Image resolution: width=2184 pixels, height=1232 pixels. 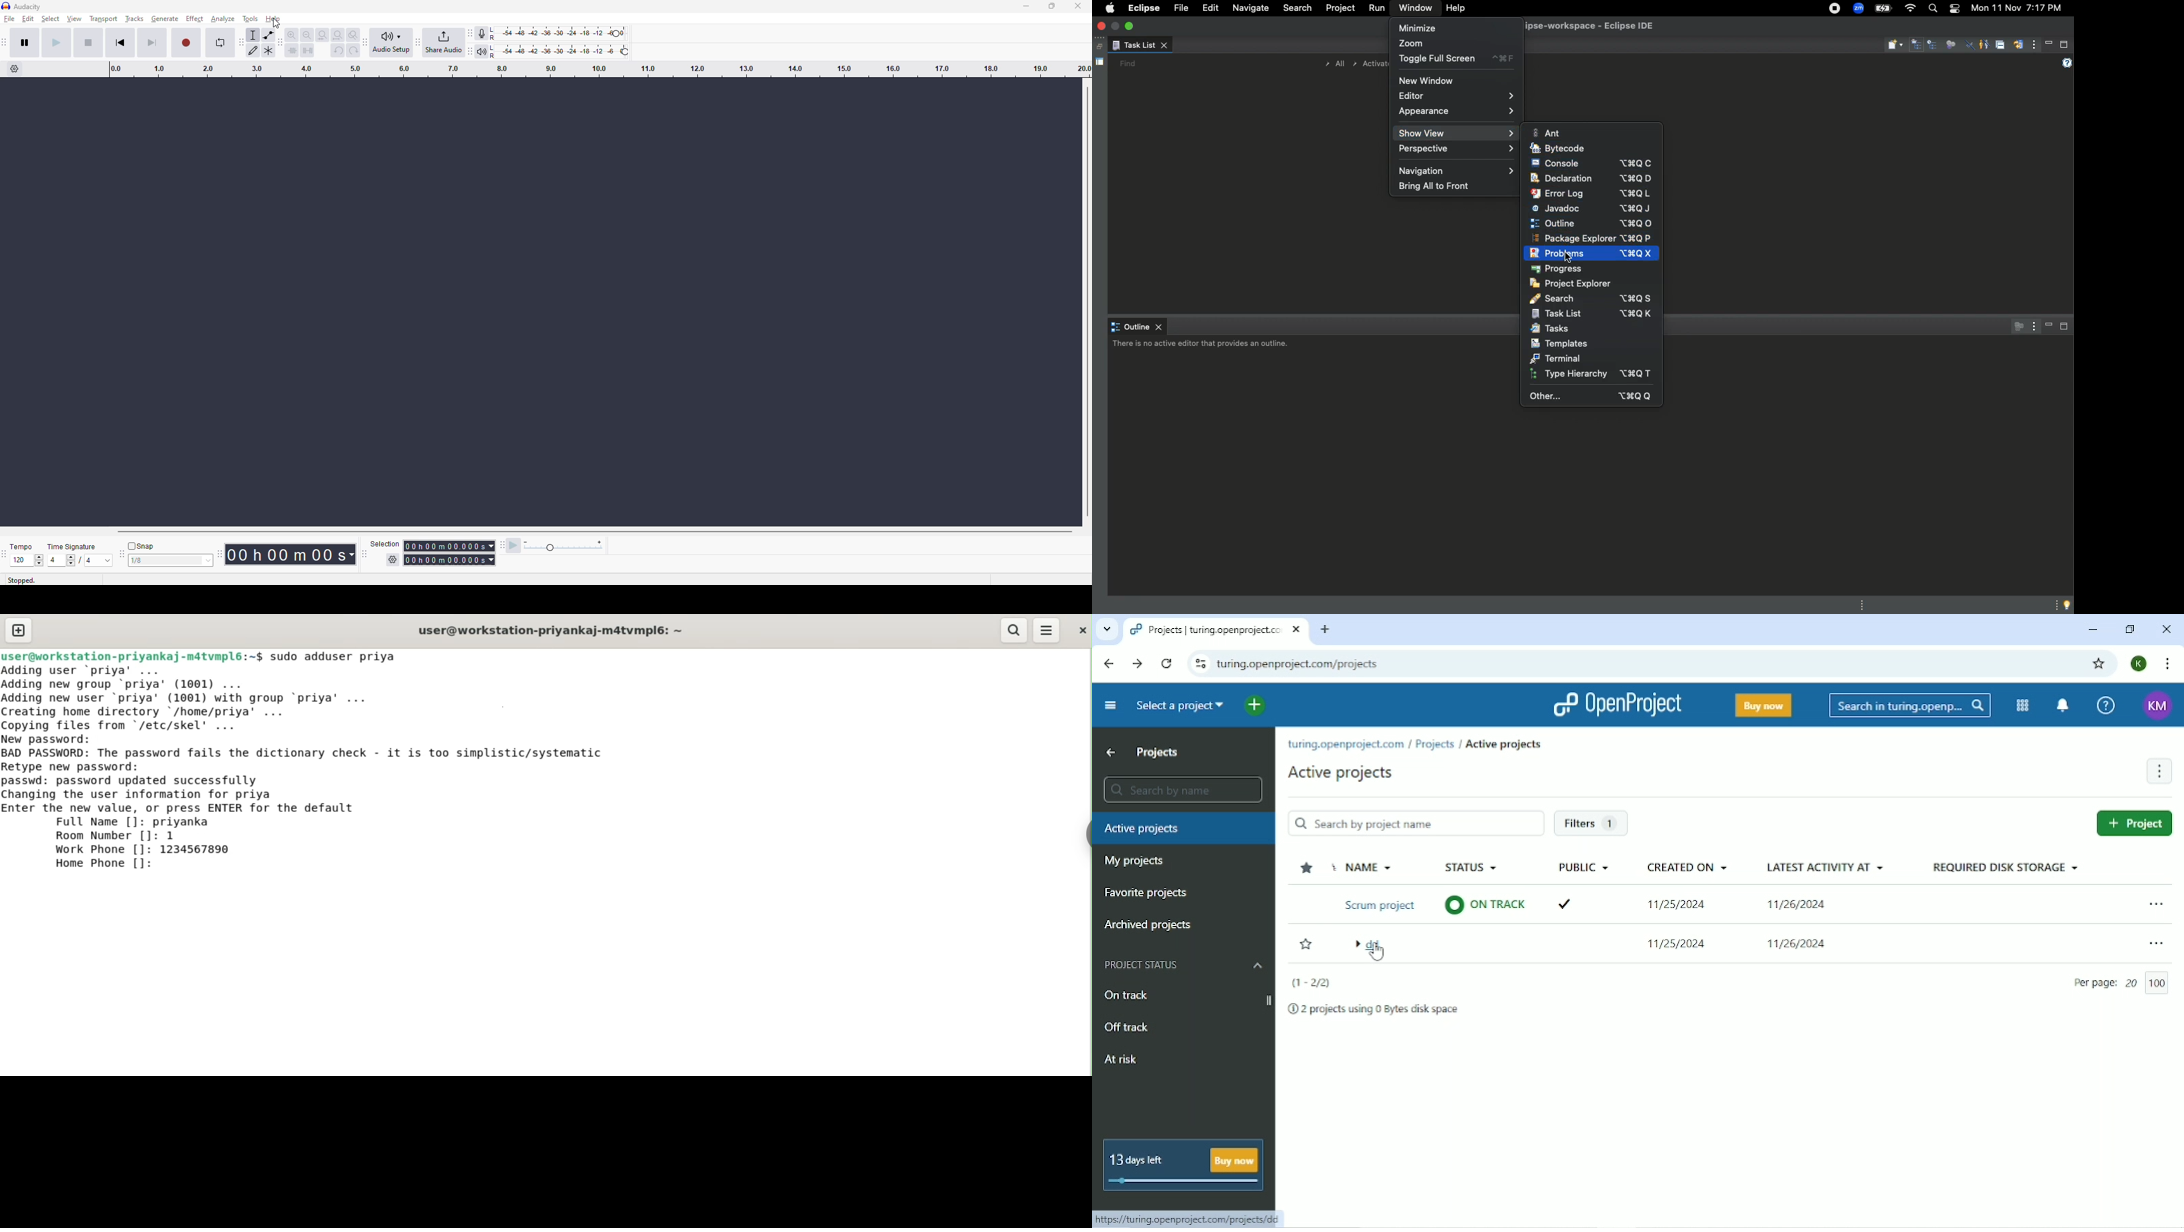 I want to click on Maximize, so click(x=2065, y=329).